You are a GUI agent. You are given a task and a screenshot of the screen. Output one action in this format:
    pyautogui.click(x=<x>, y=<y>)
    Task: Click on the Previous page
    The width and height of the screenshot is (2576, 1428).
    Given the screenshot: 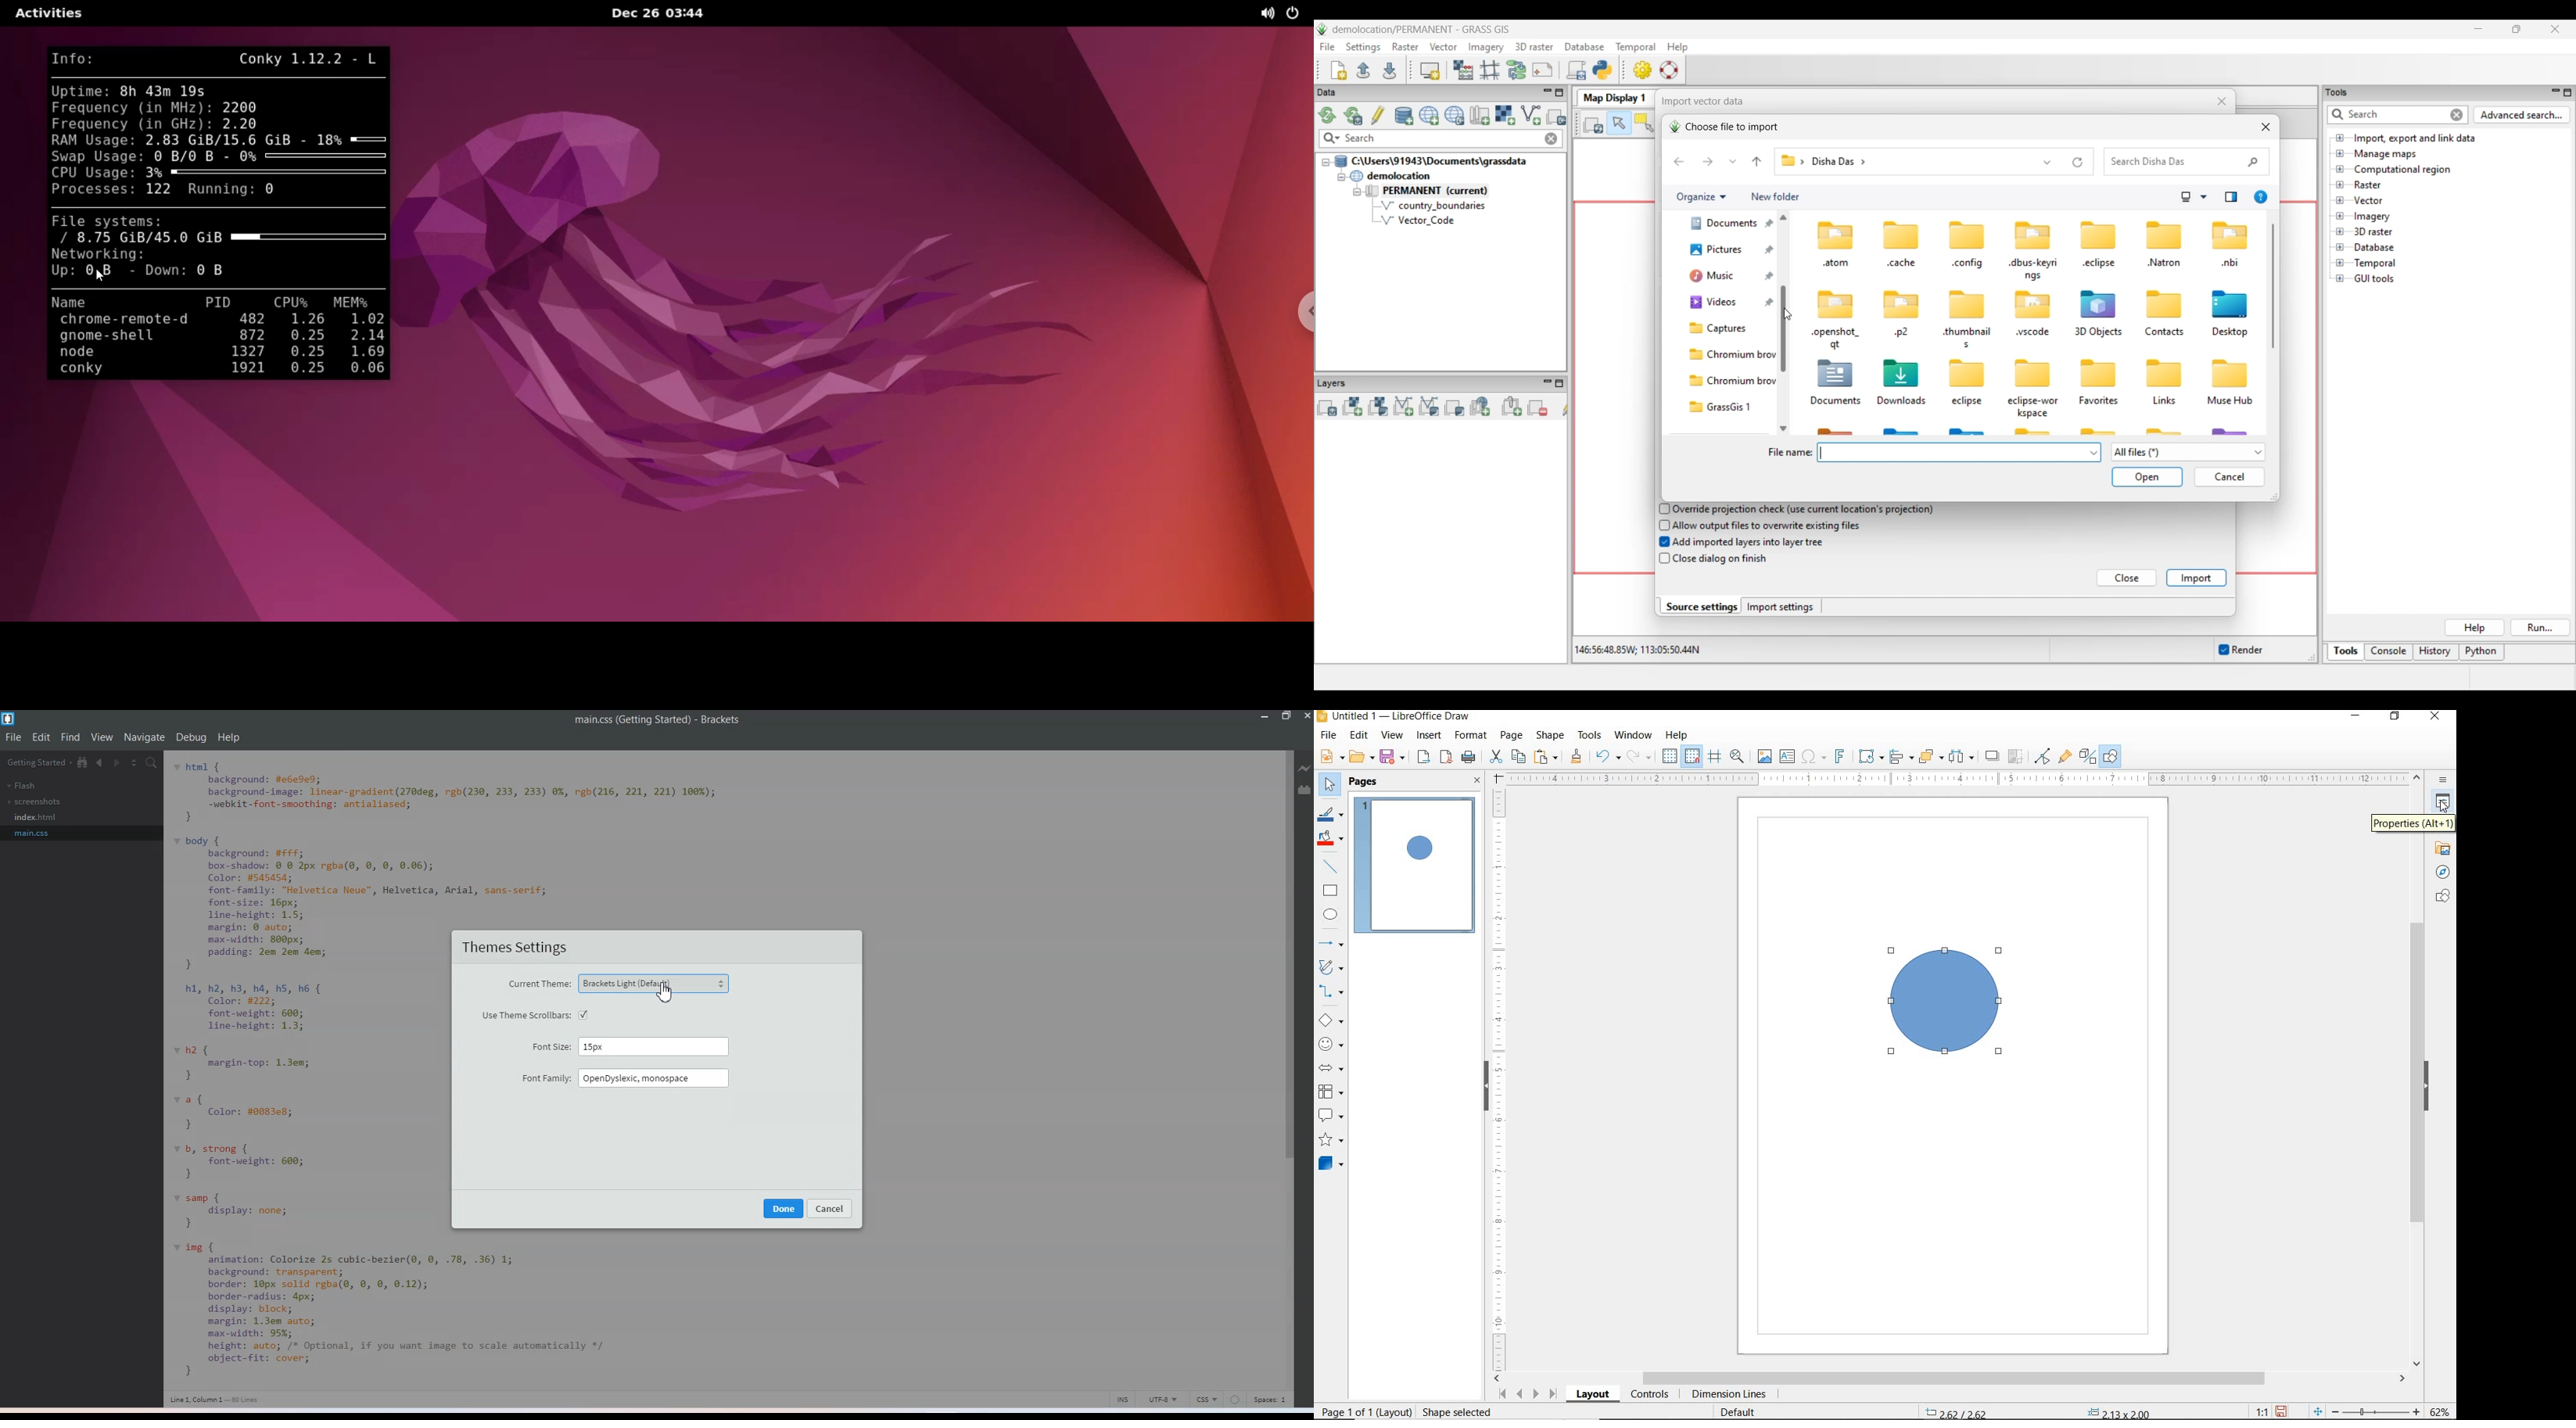 What is the action you would take?
    pyautogui.click(x=1520, y=1395)
    